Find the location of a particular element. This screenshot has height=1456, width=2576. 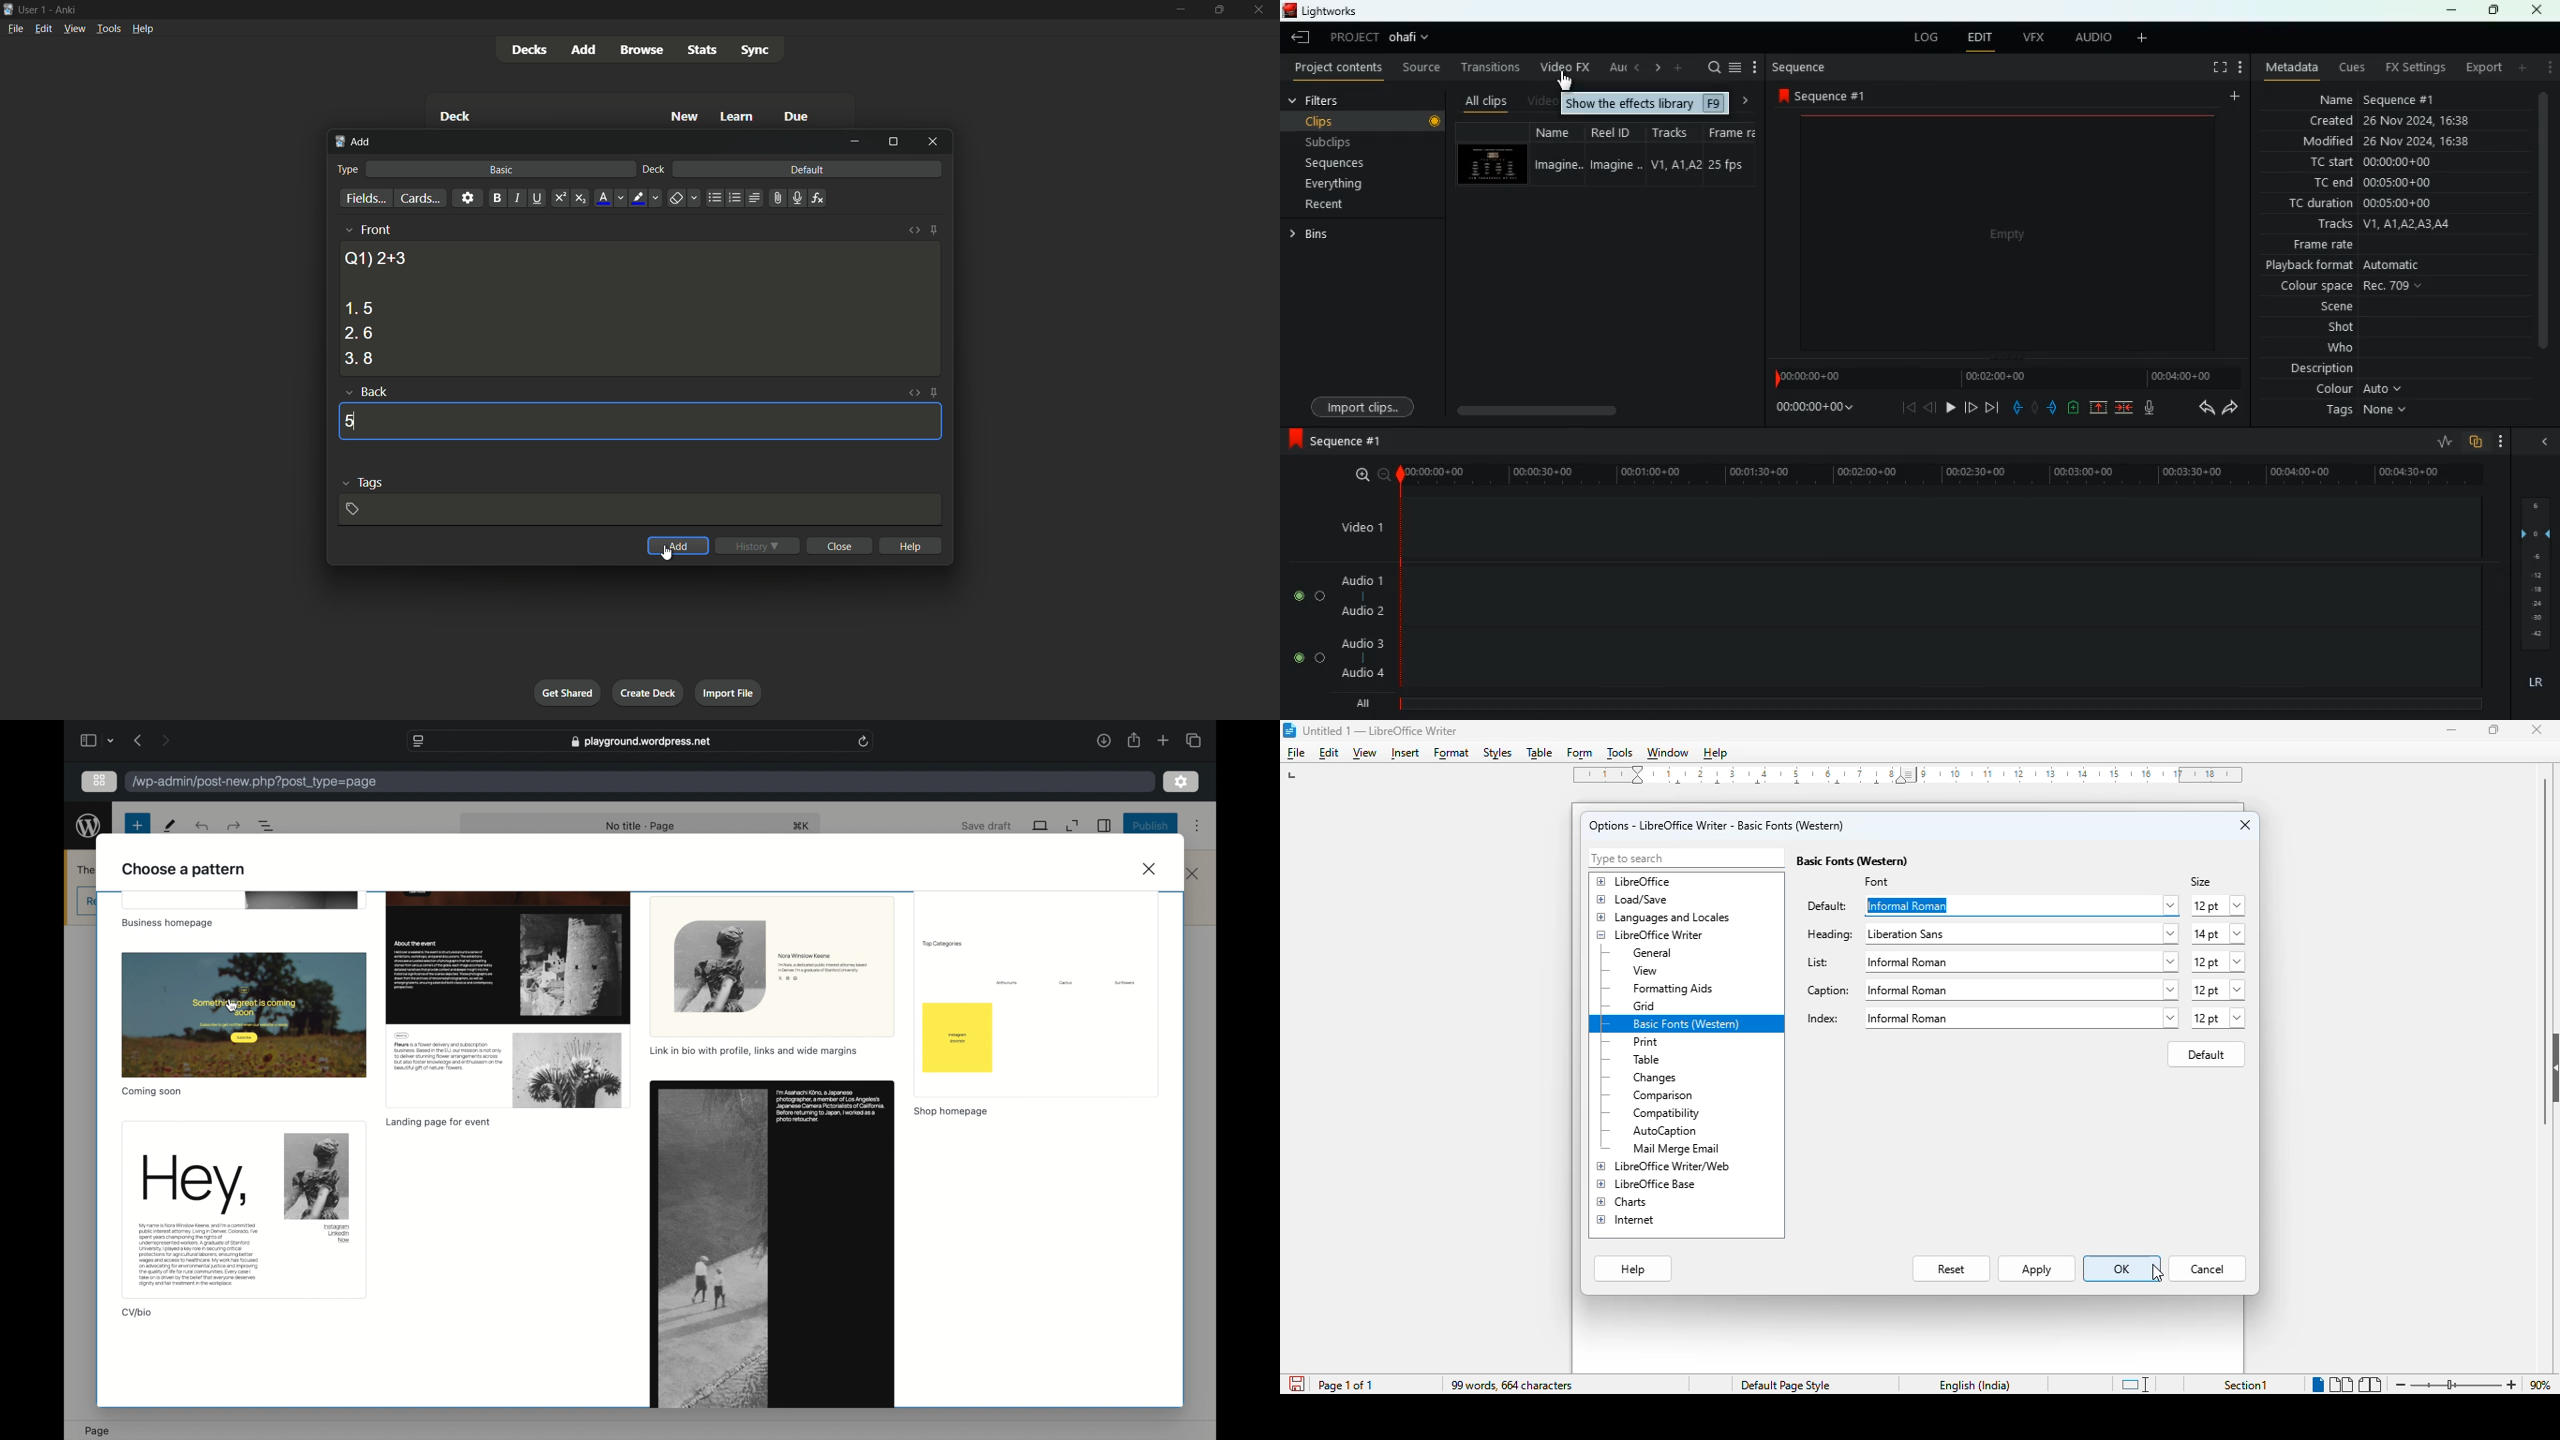

liberation sans is located at coordinates (2022, 991).